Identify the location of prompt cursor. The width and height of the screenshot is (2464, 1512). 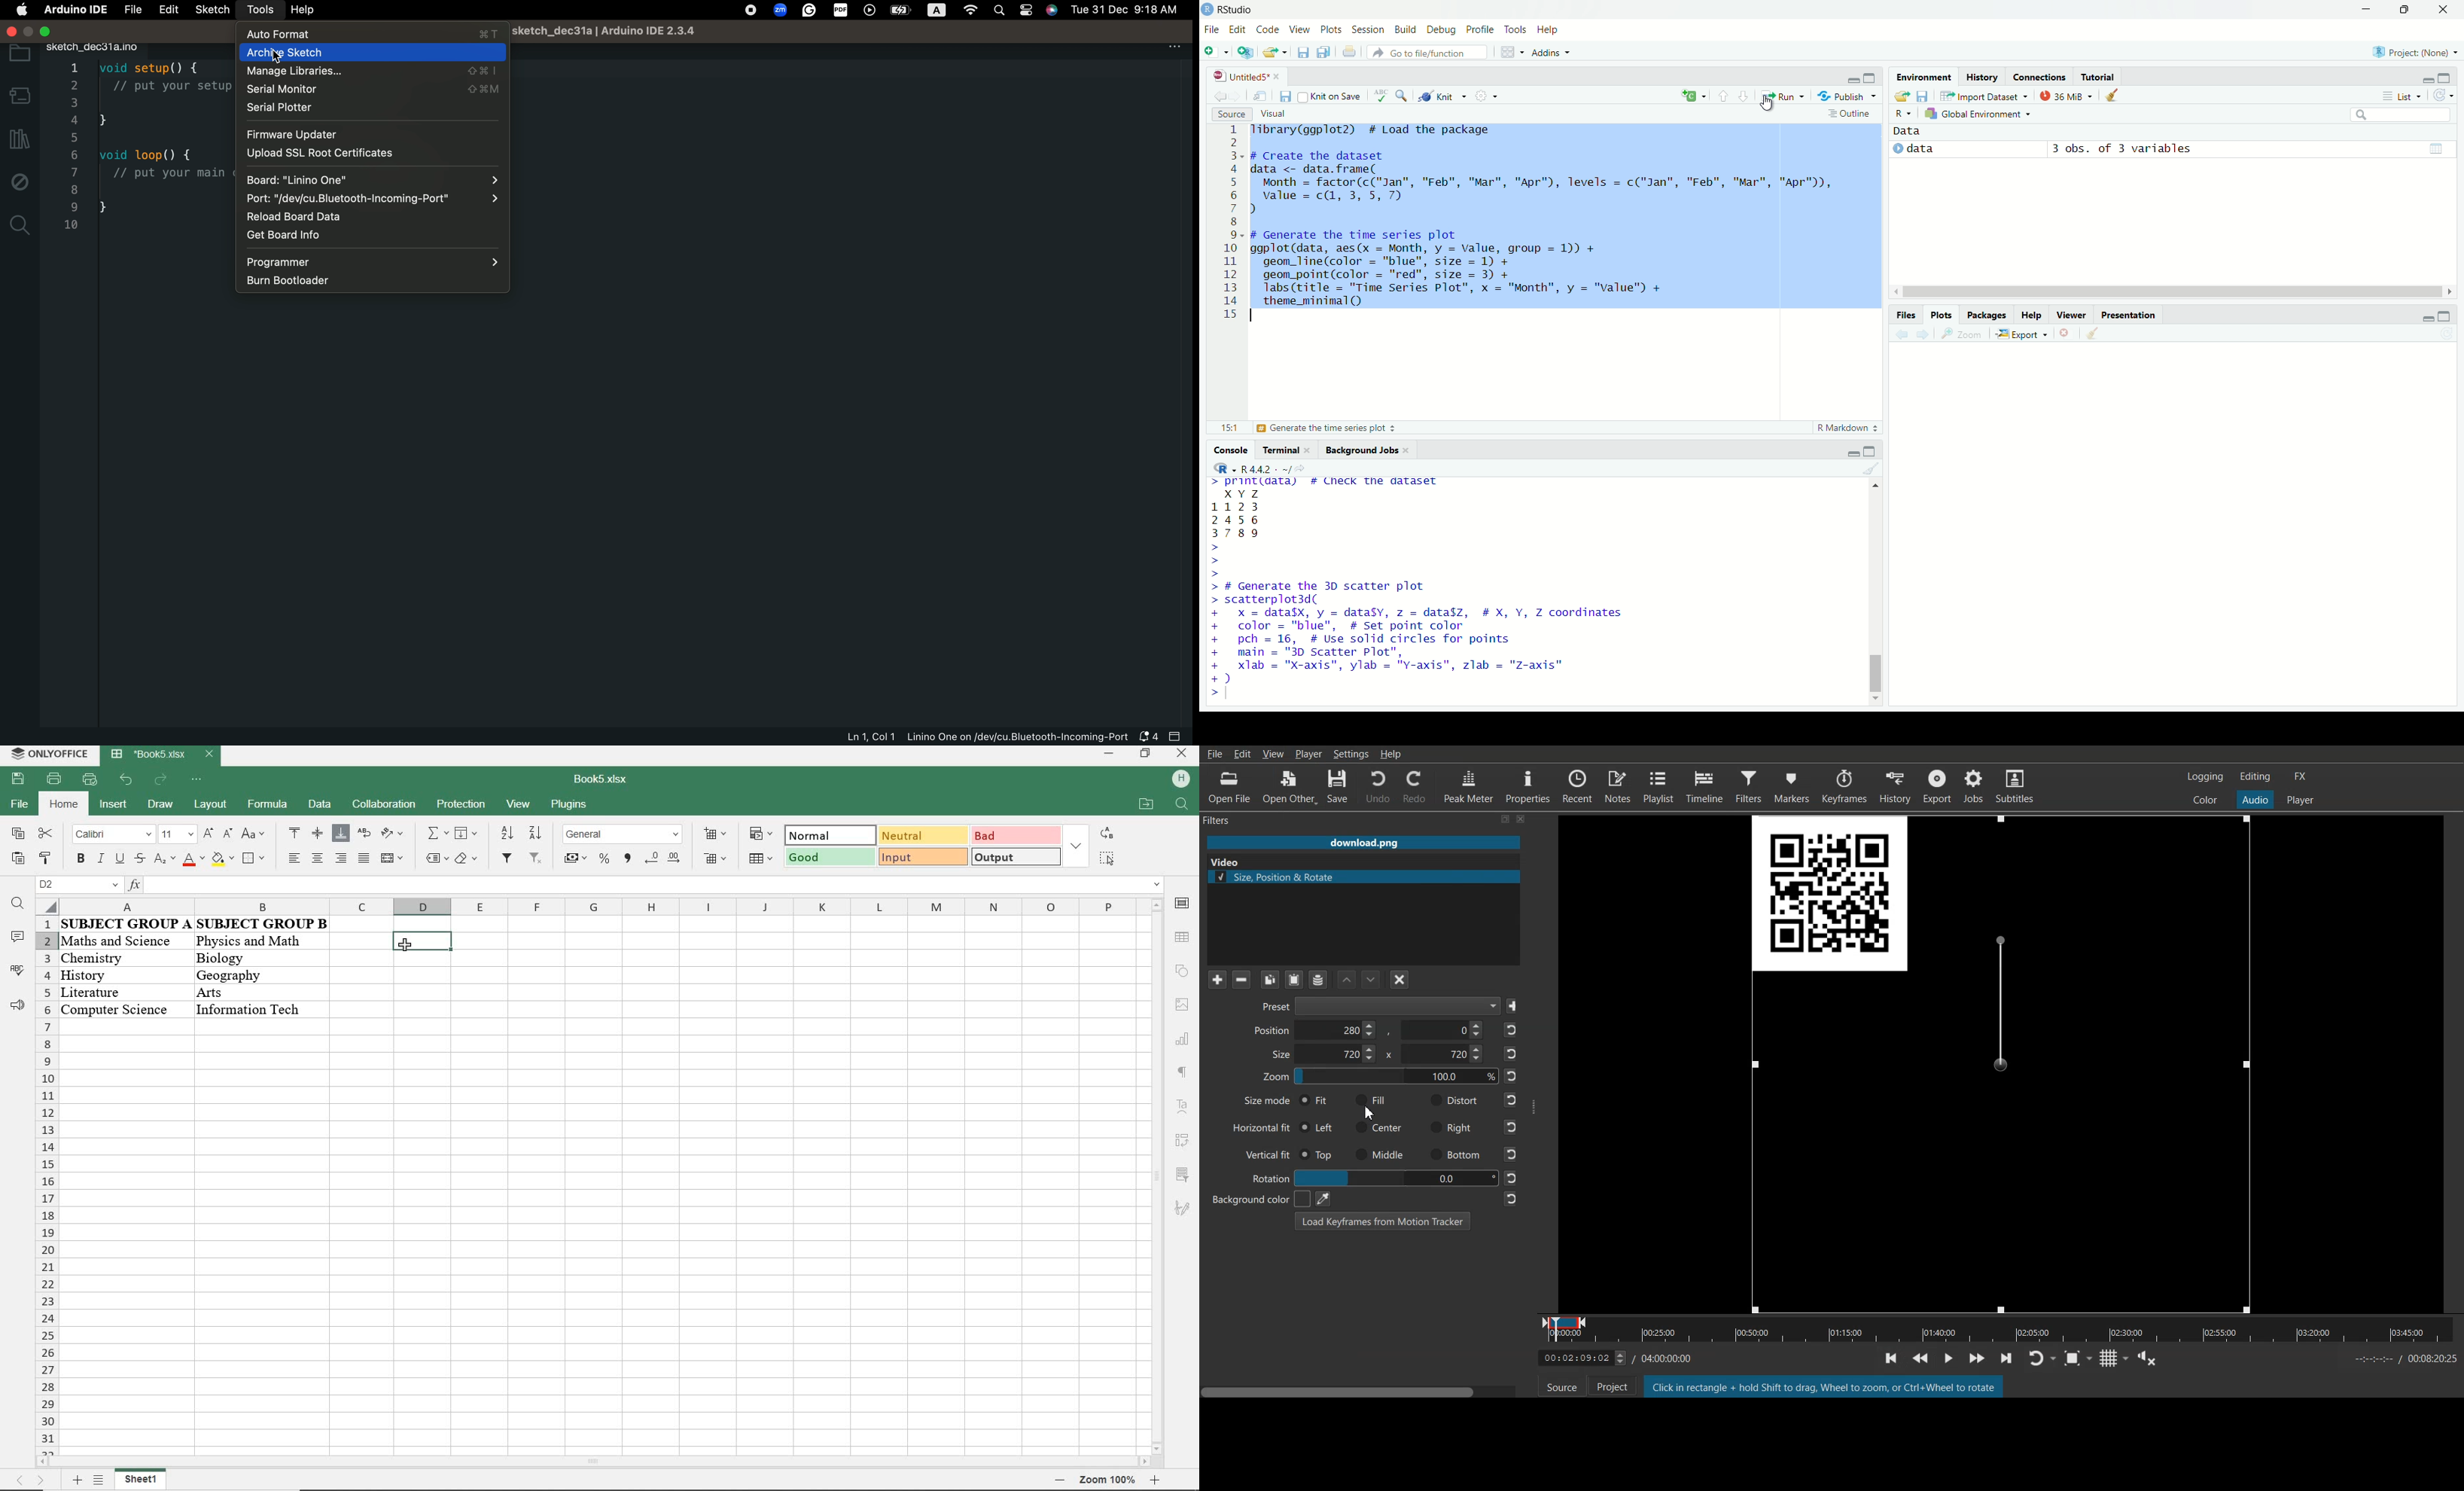
(1208, 693).